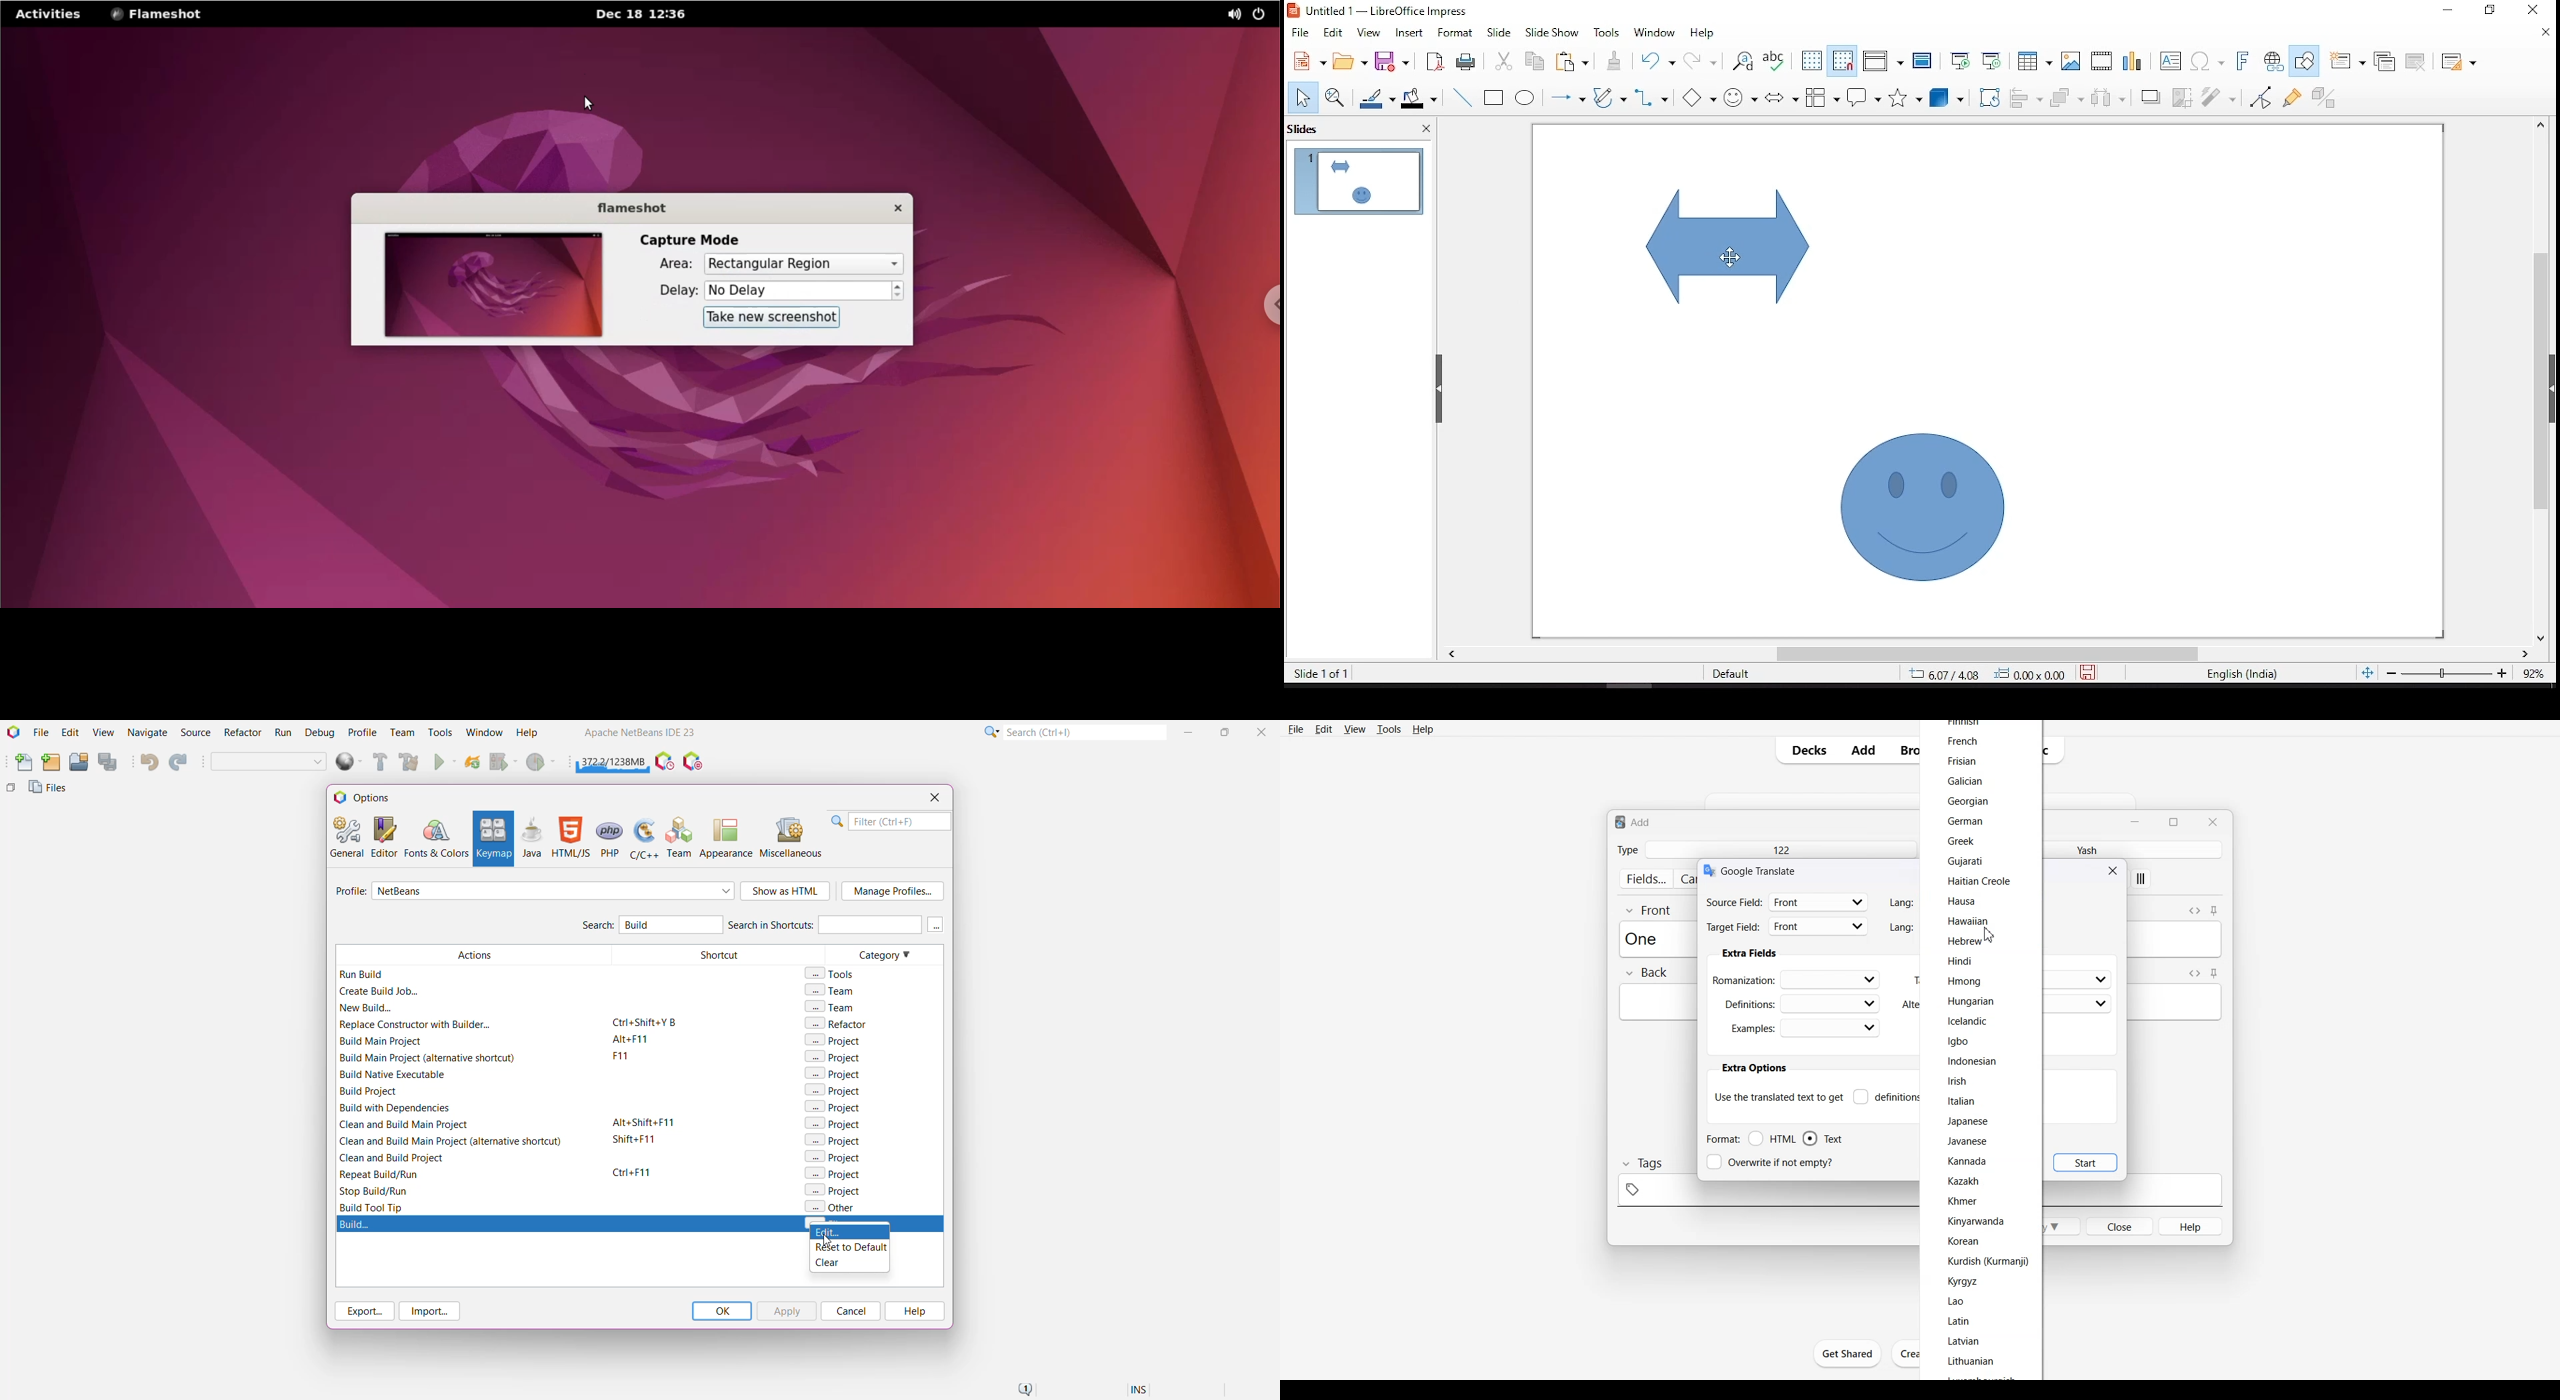 The image size is (2576, 1400). Describe the element at coordinates (1901, 903) in the screenshot. I see `Lang:` at that location.